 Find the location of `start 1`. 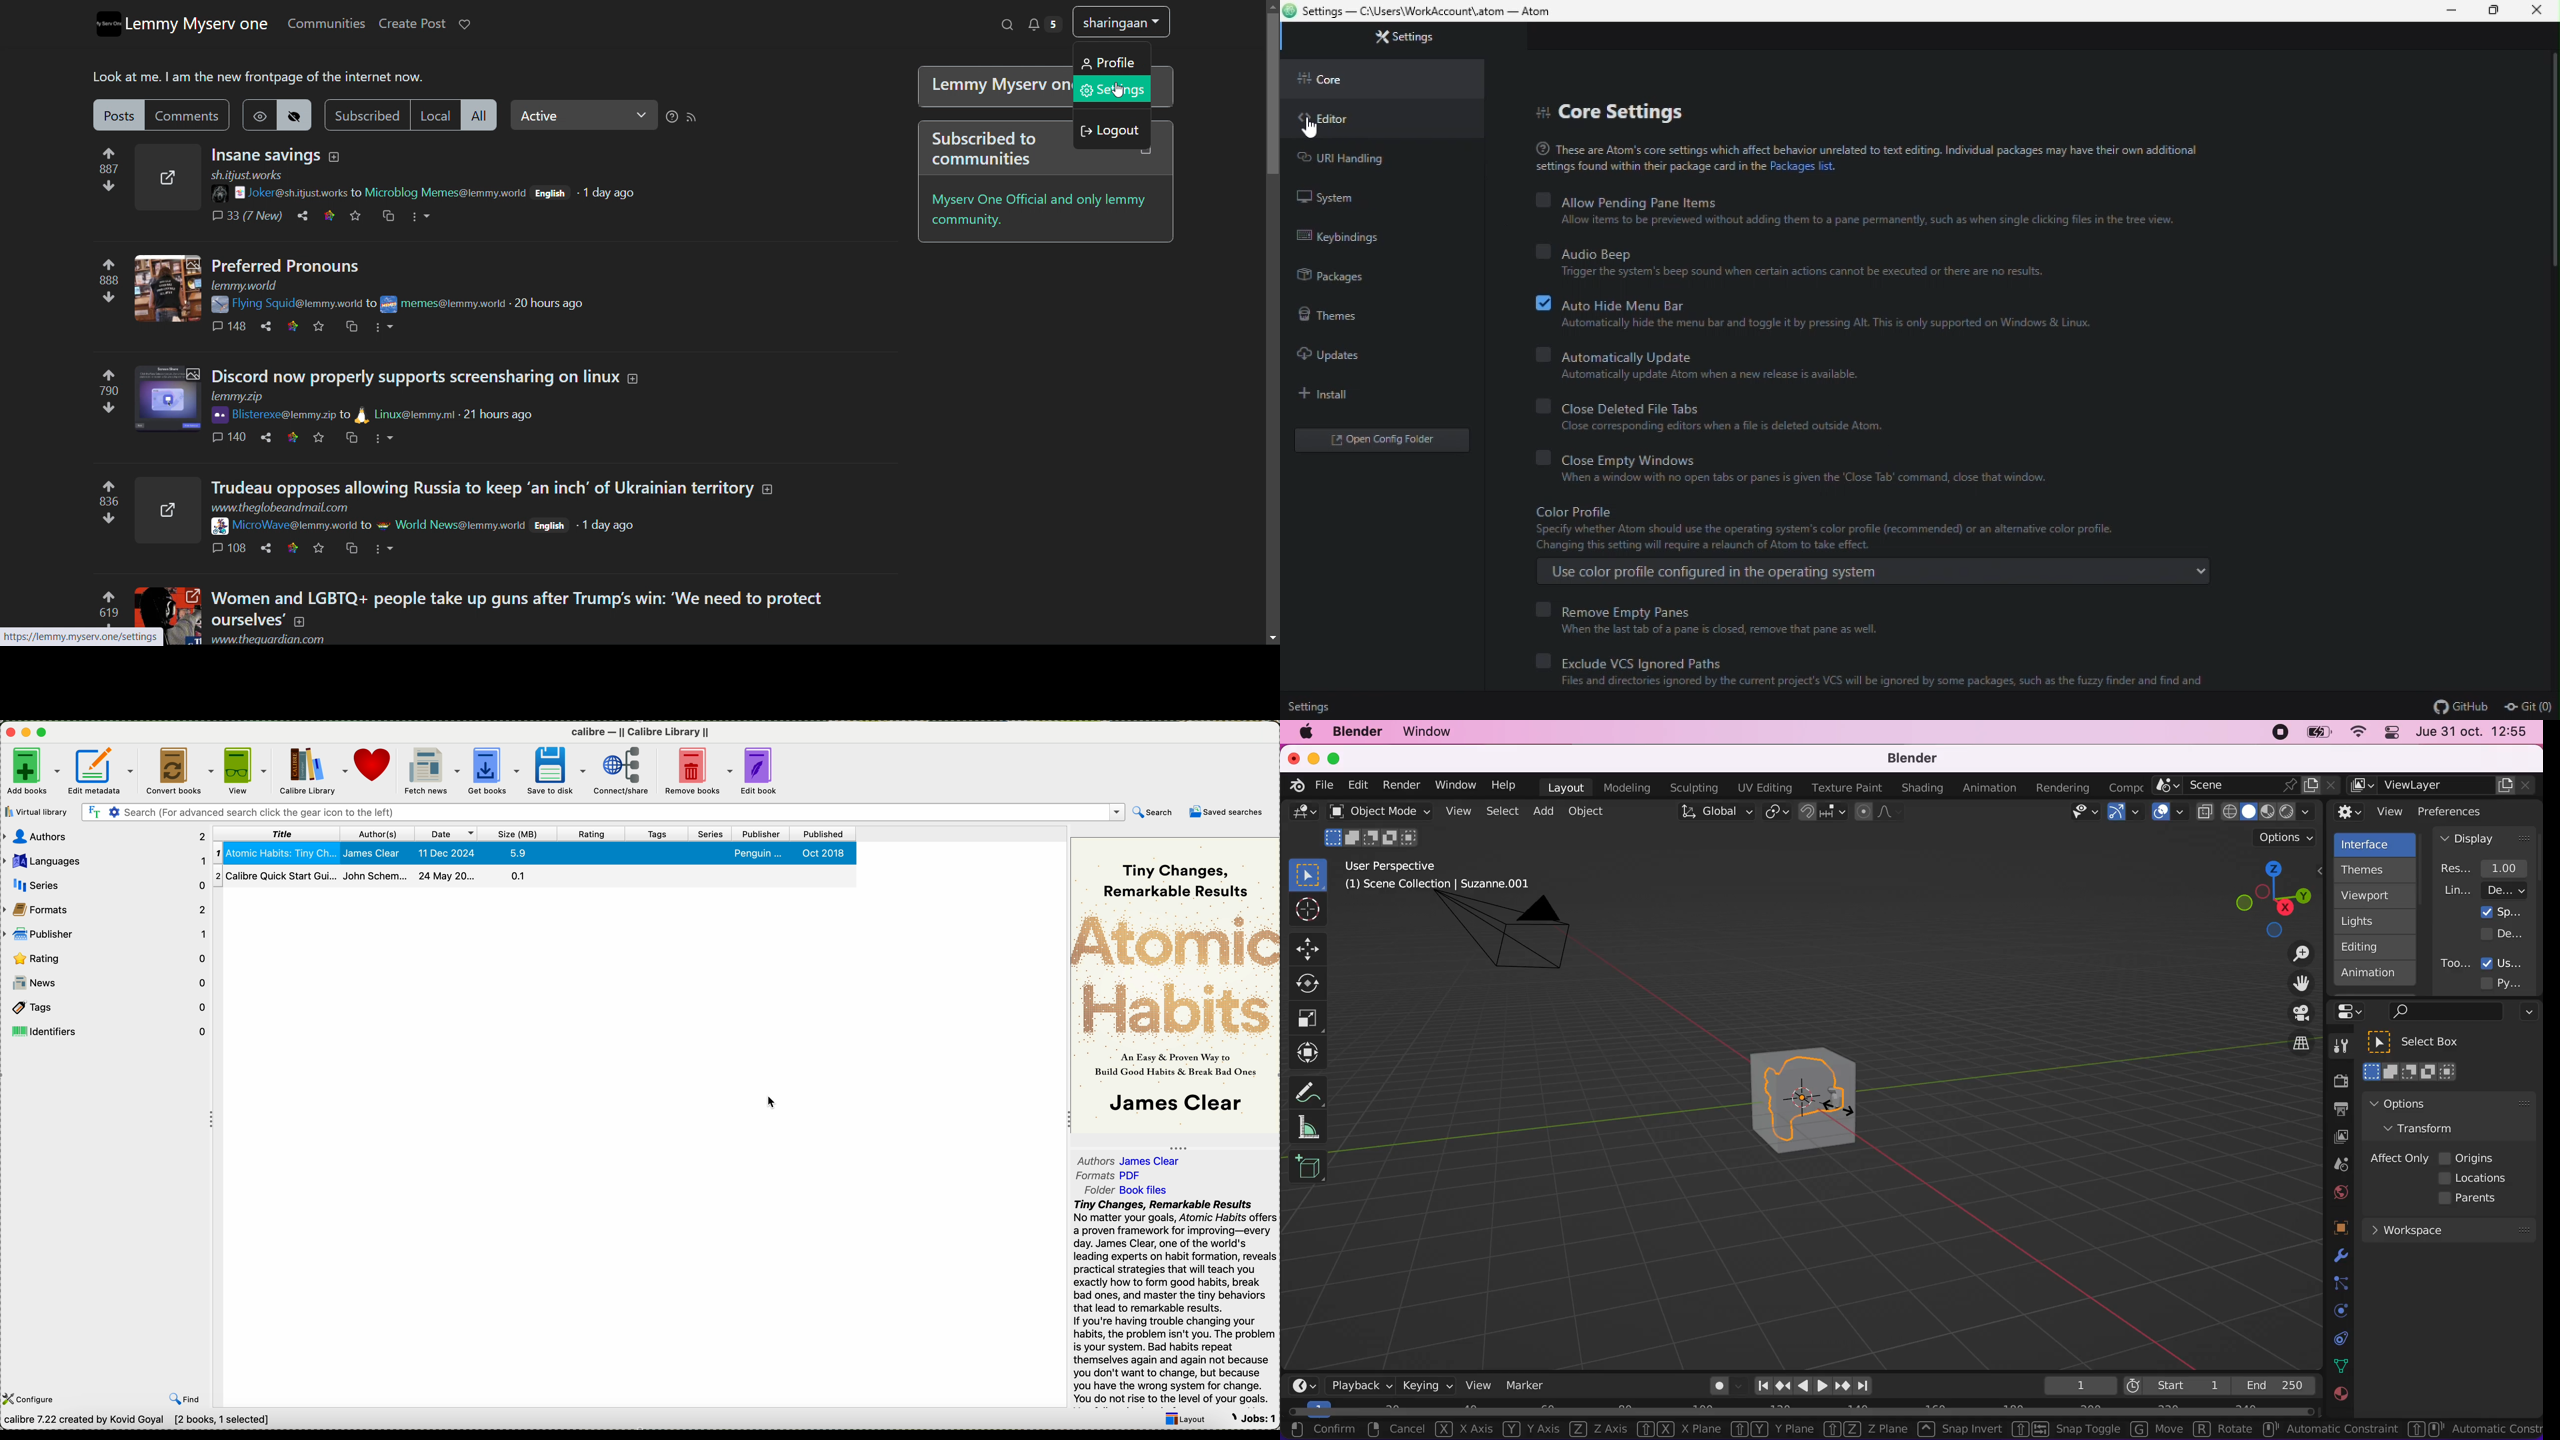

start 1 is located at coordinates (2175, 1385).